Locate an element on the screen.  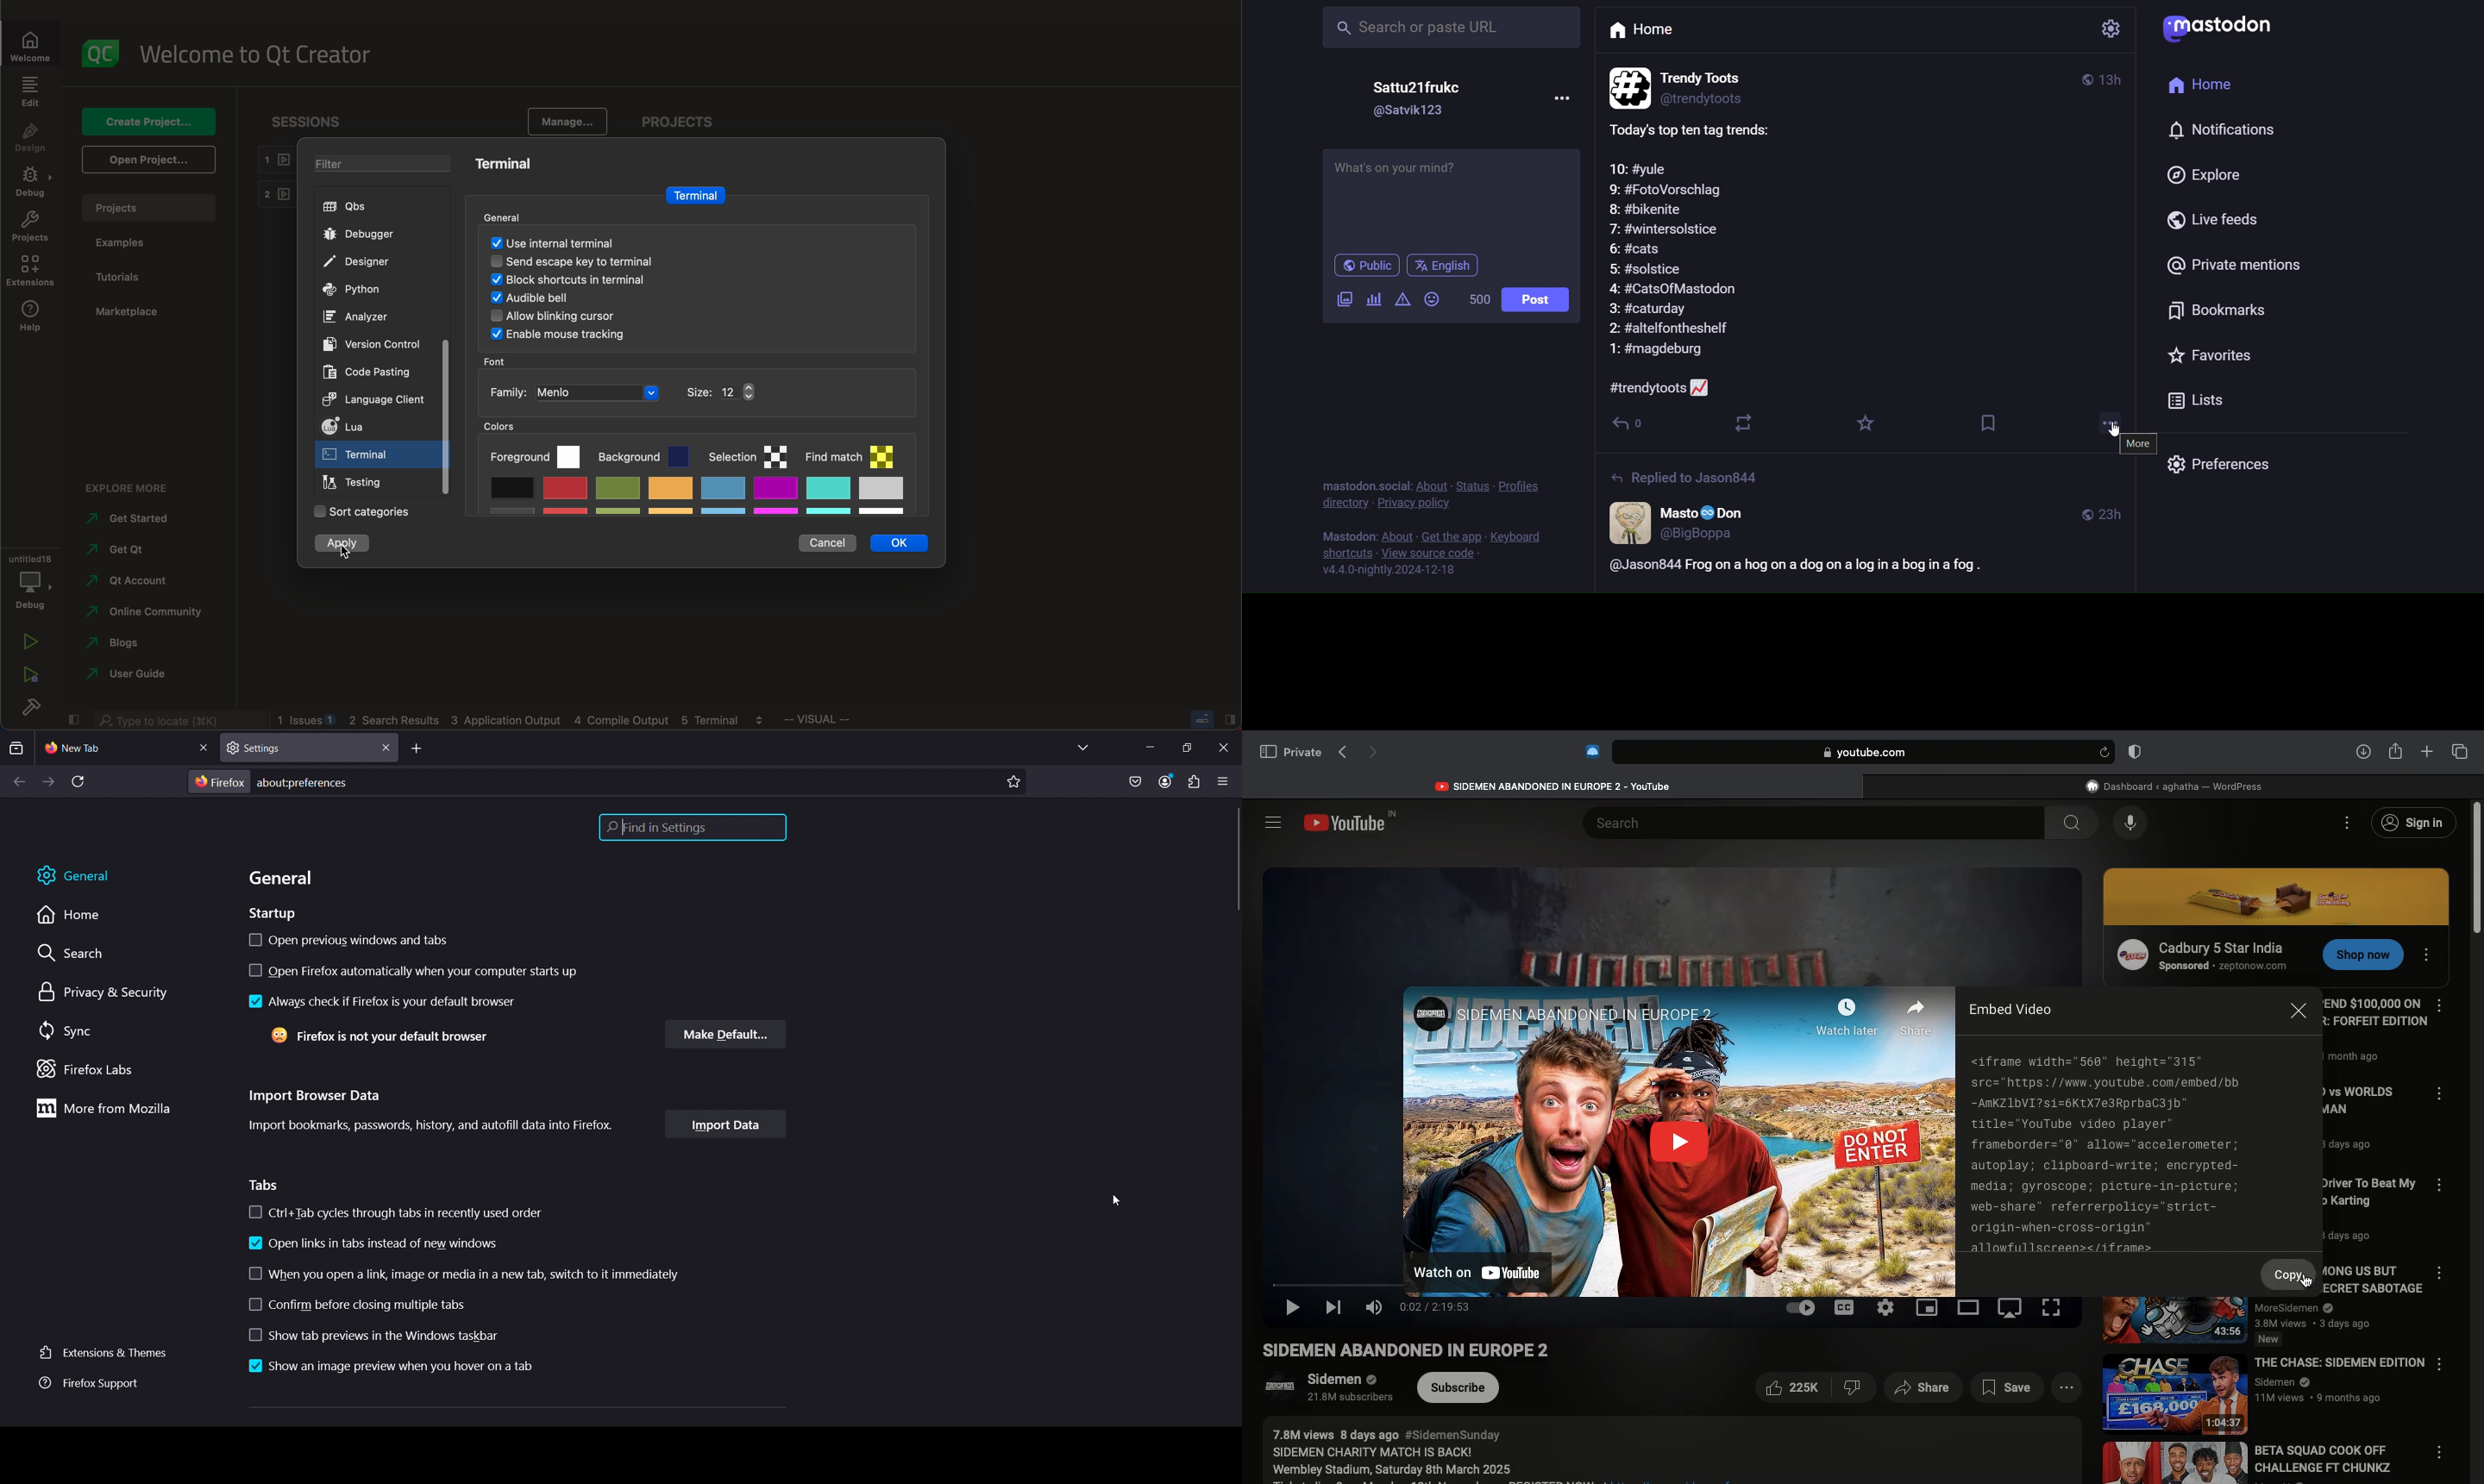
Startup is located at coordinates (274, 915).